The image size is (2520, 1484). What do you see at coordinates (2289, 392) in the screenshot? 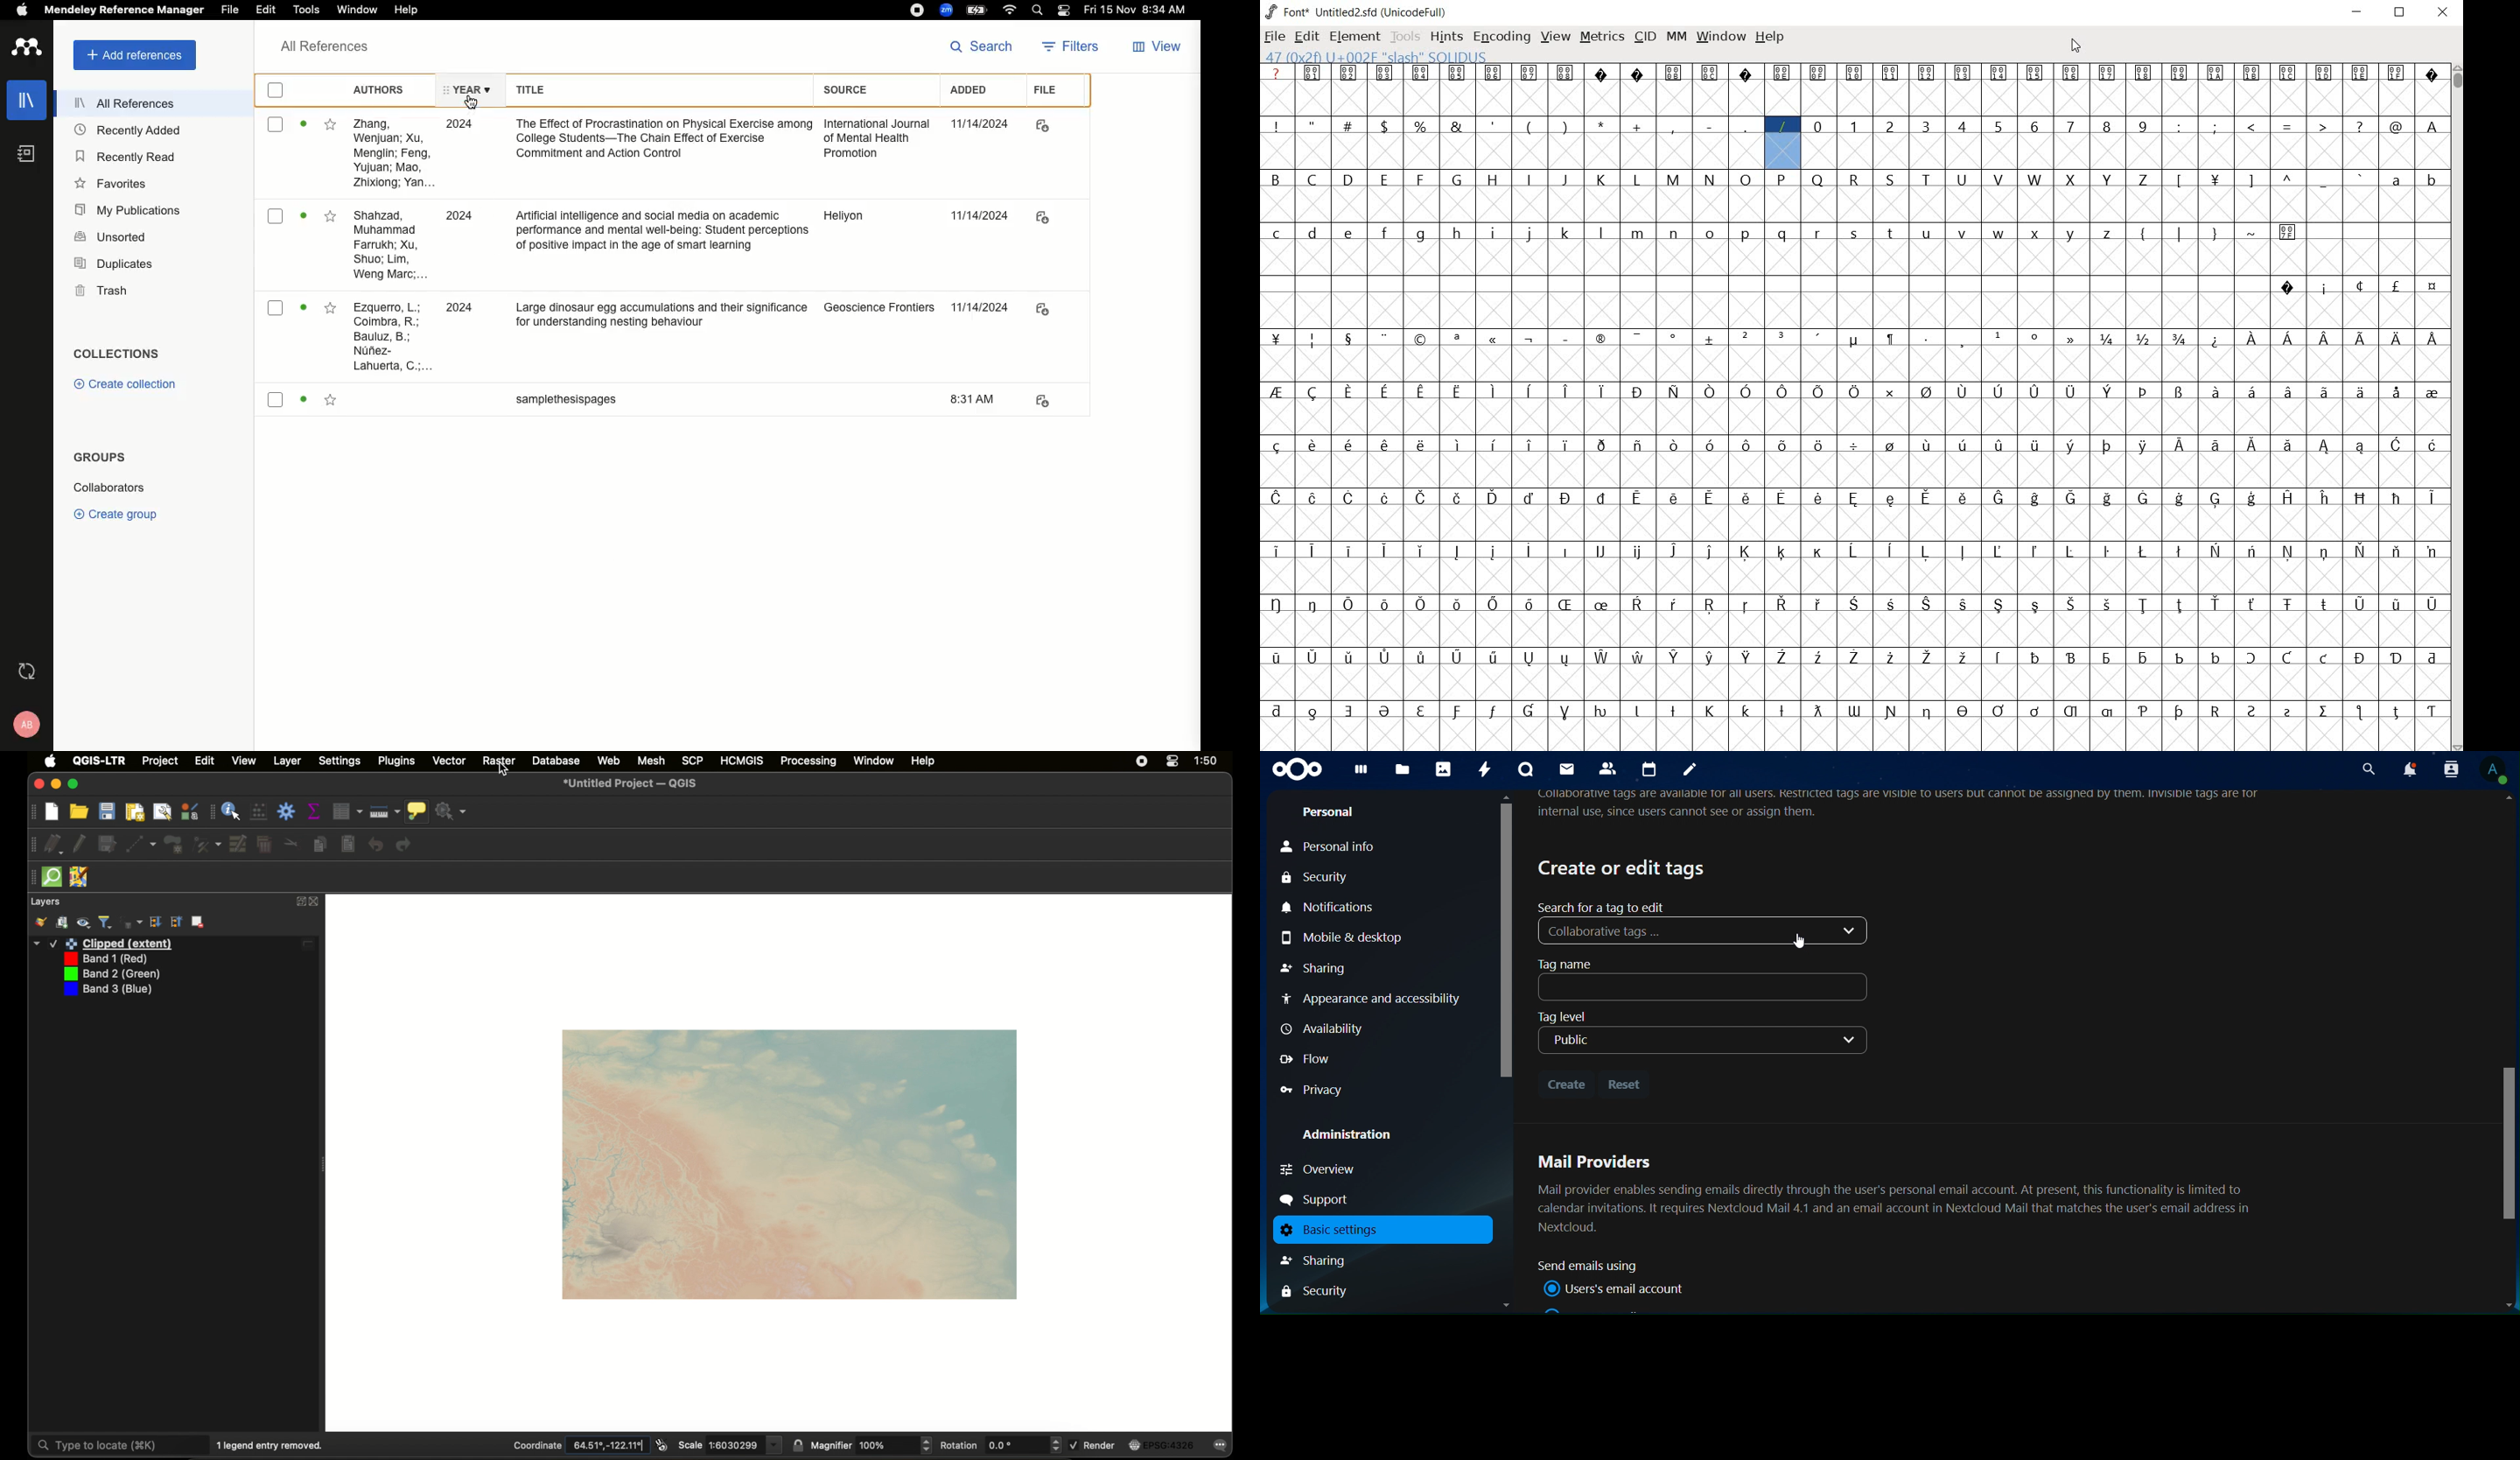
I see `glyph` at bounding box center [2289, 392].